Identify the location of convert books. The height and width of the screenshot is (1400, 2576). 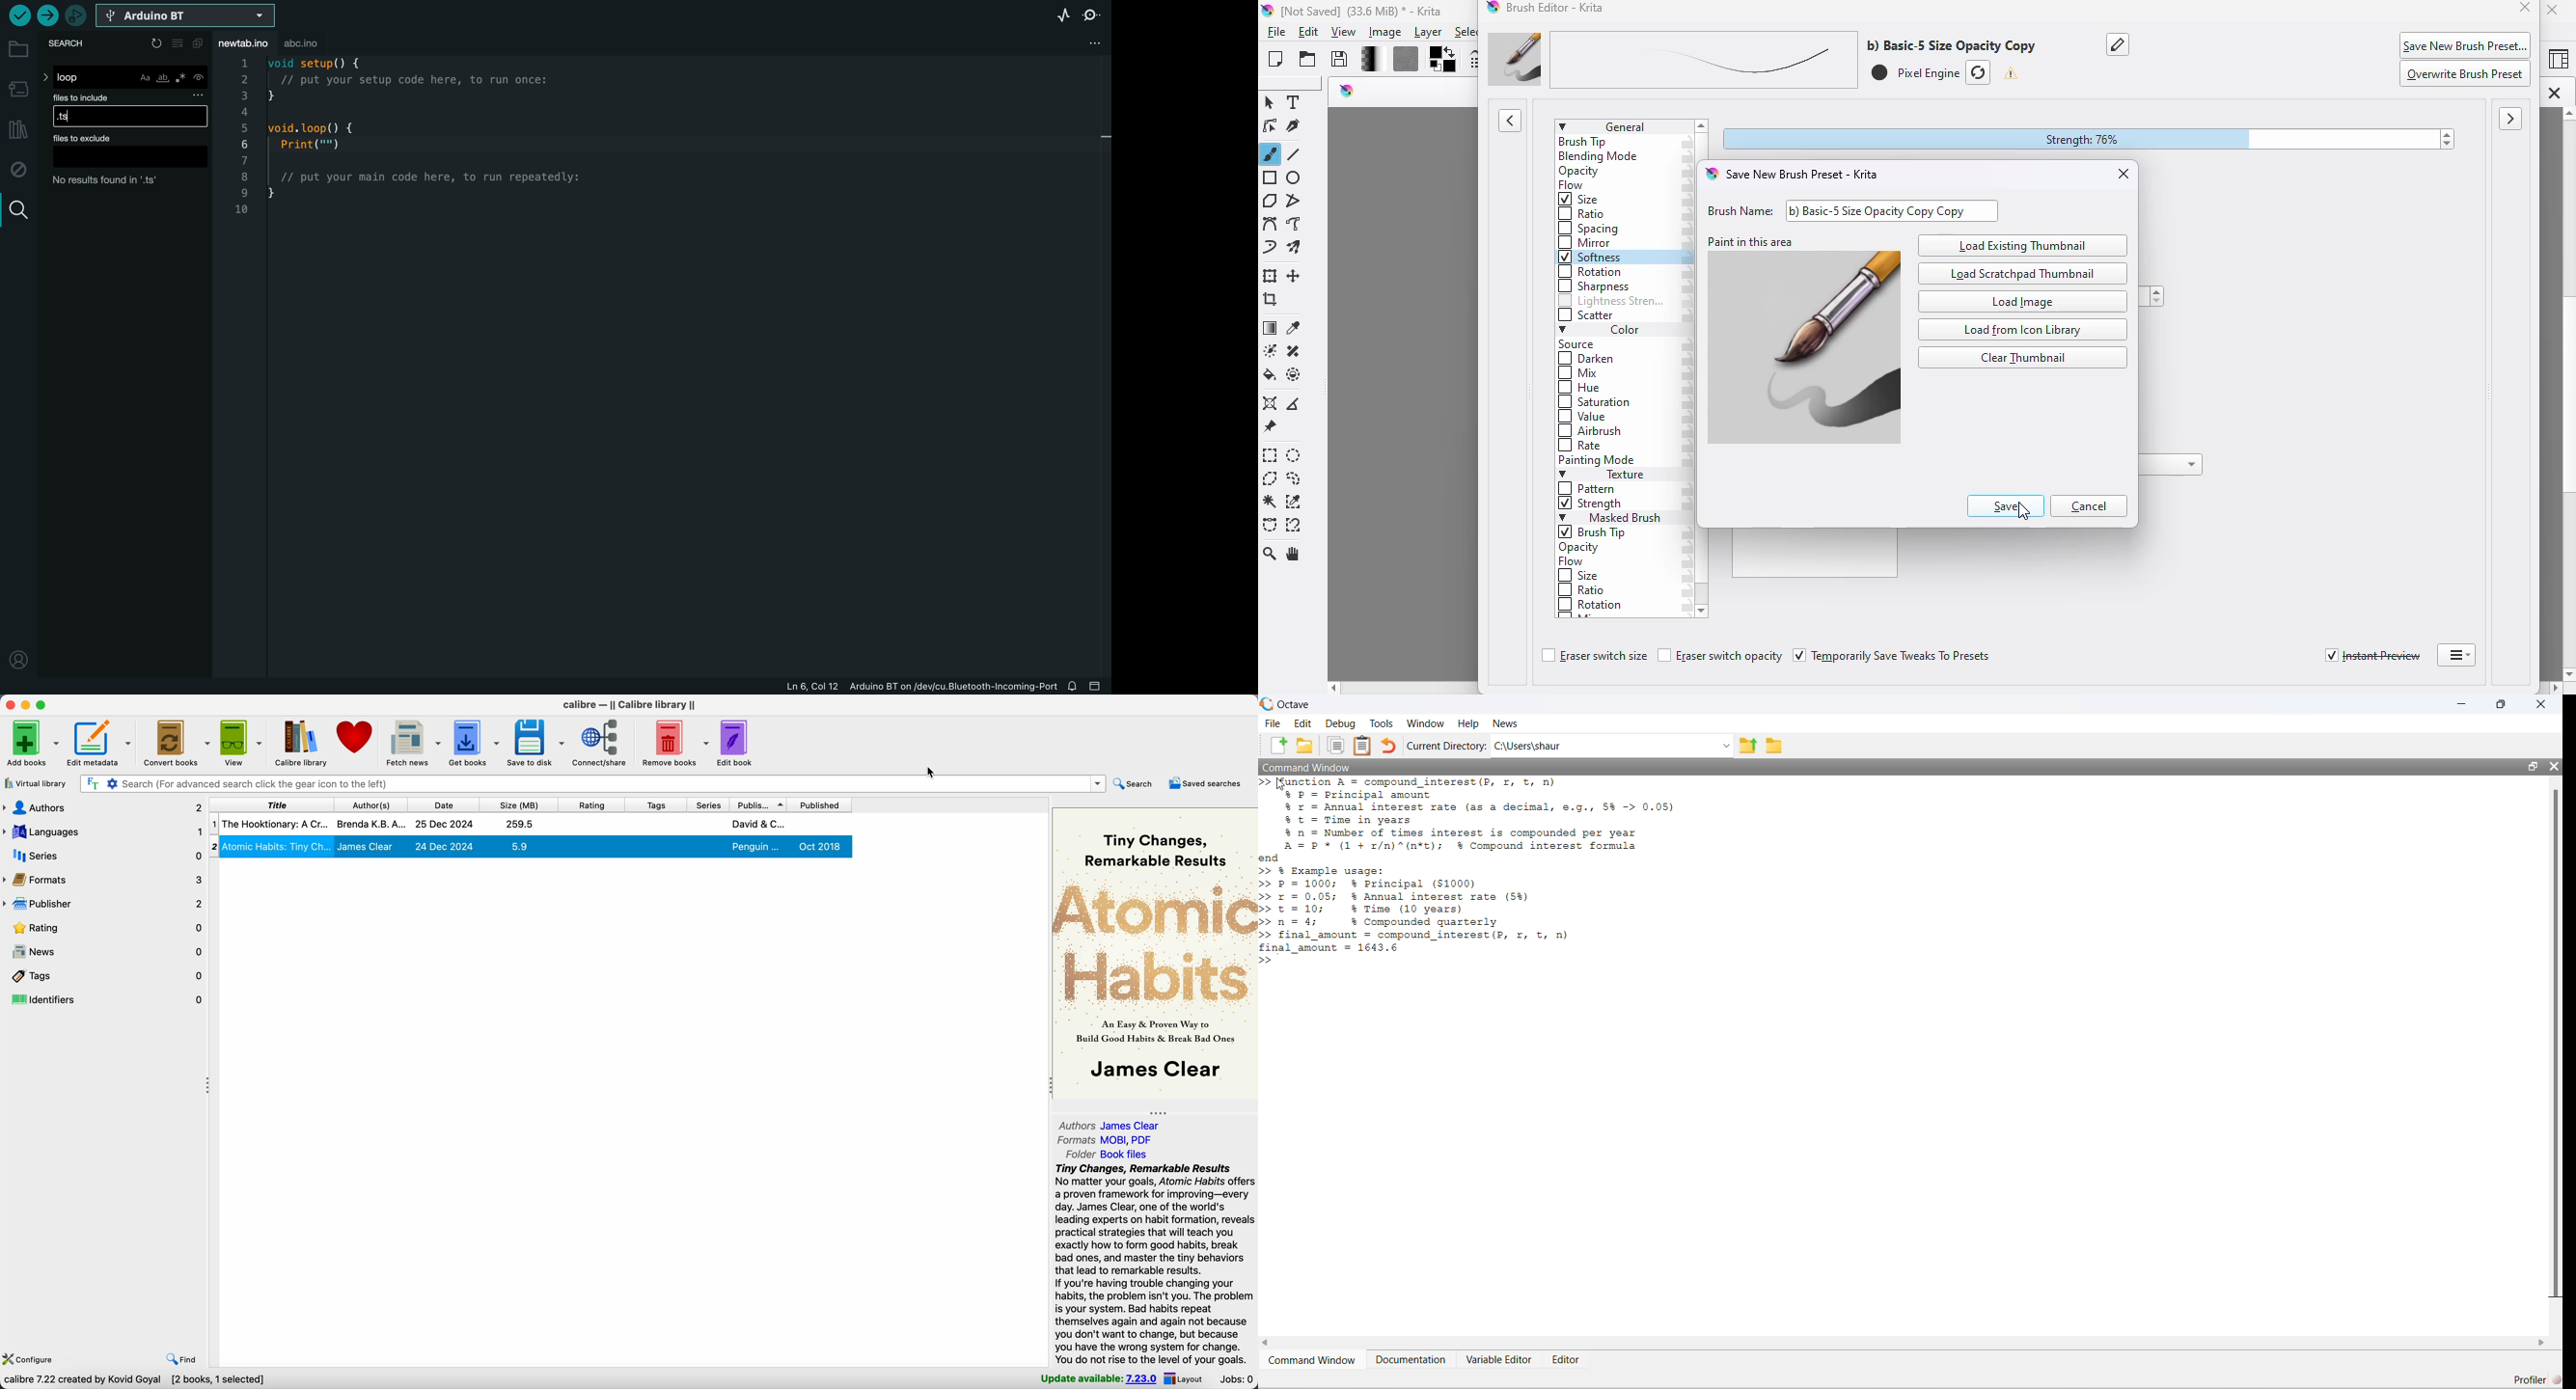
(178, 743).